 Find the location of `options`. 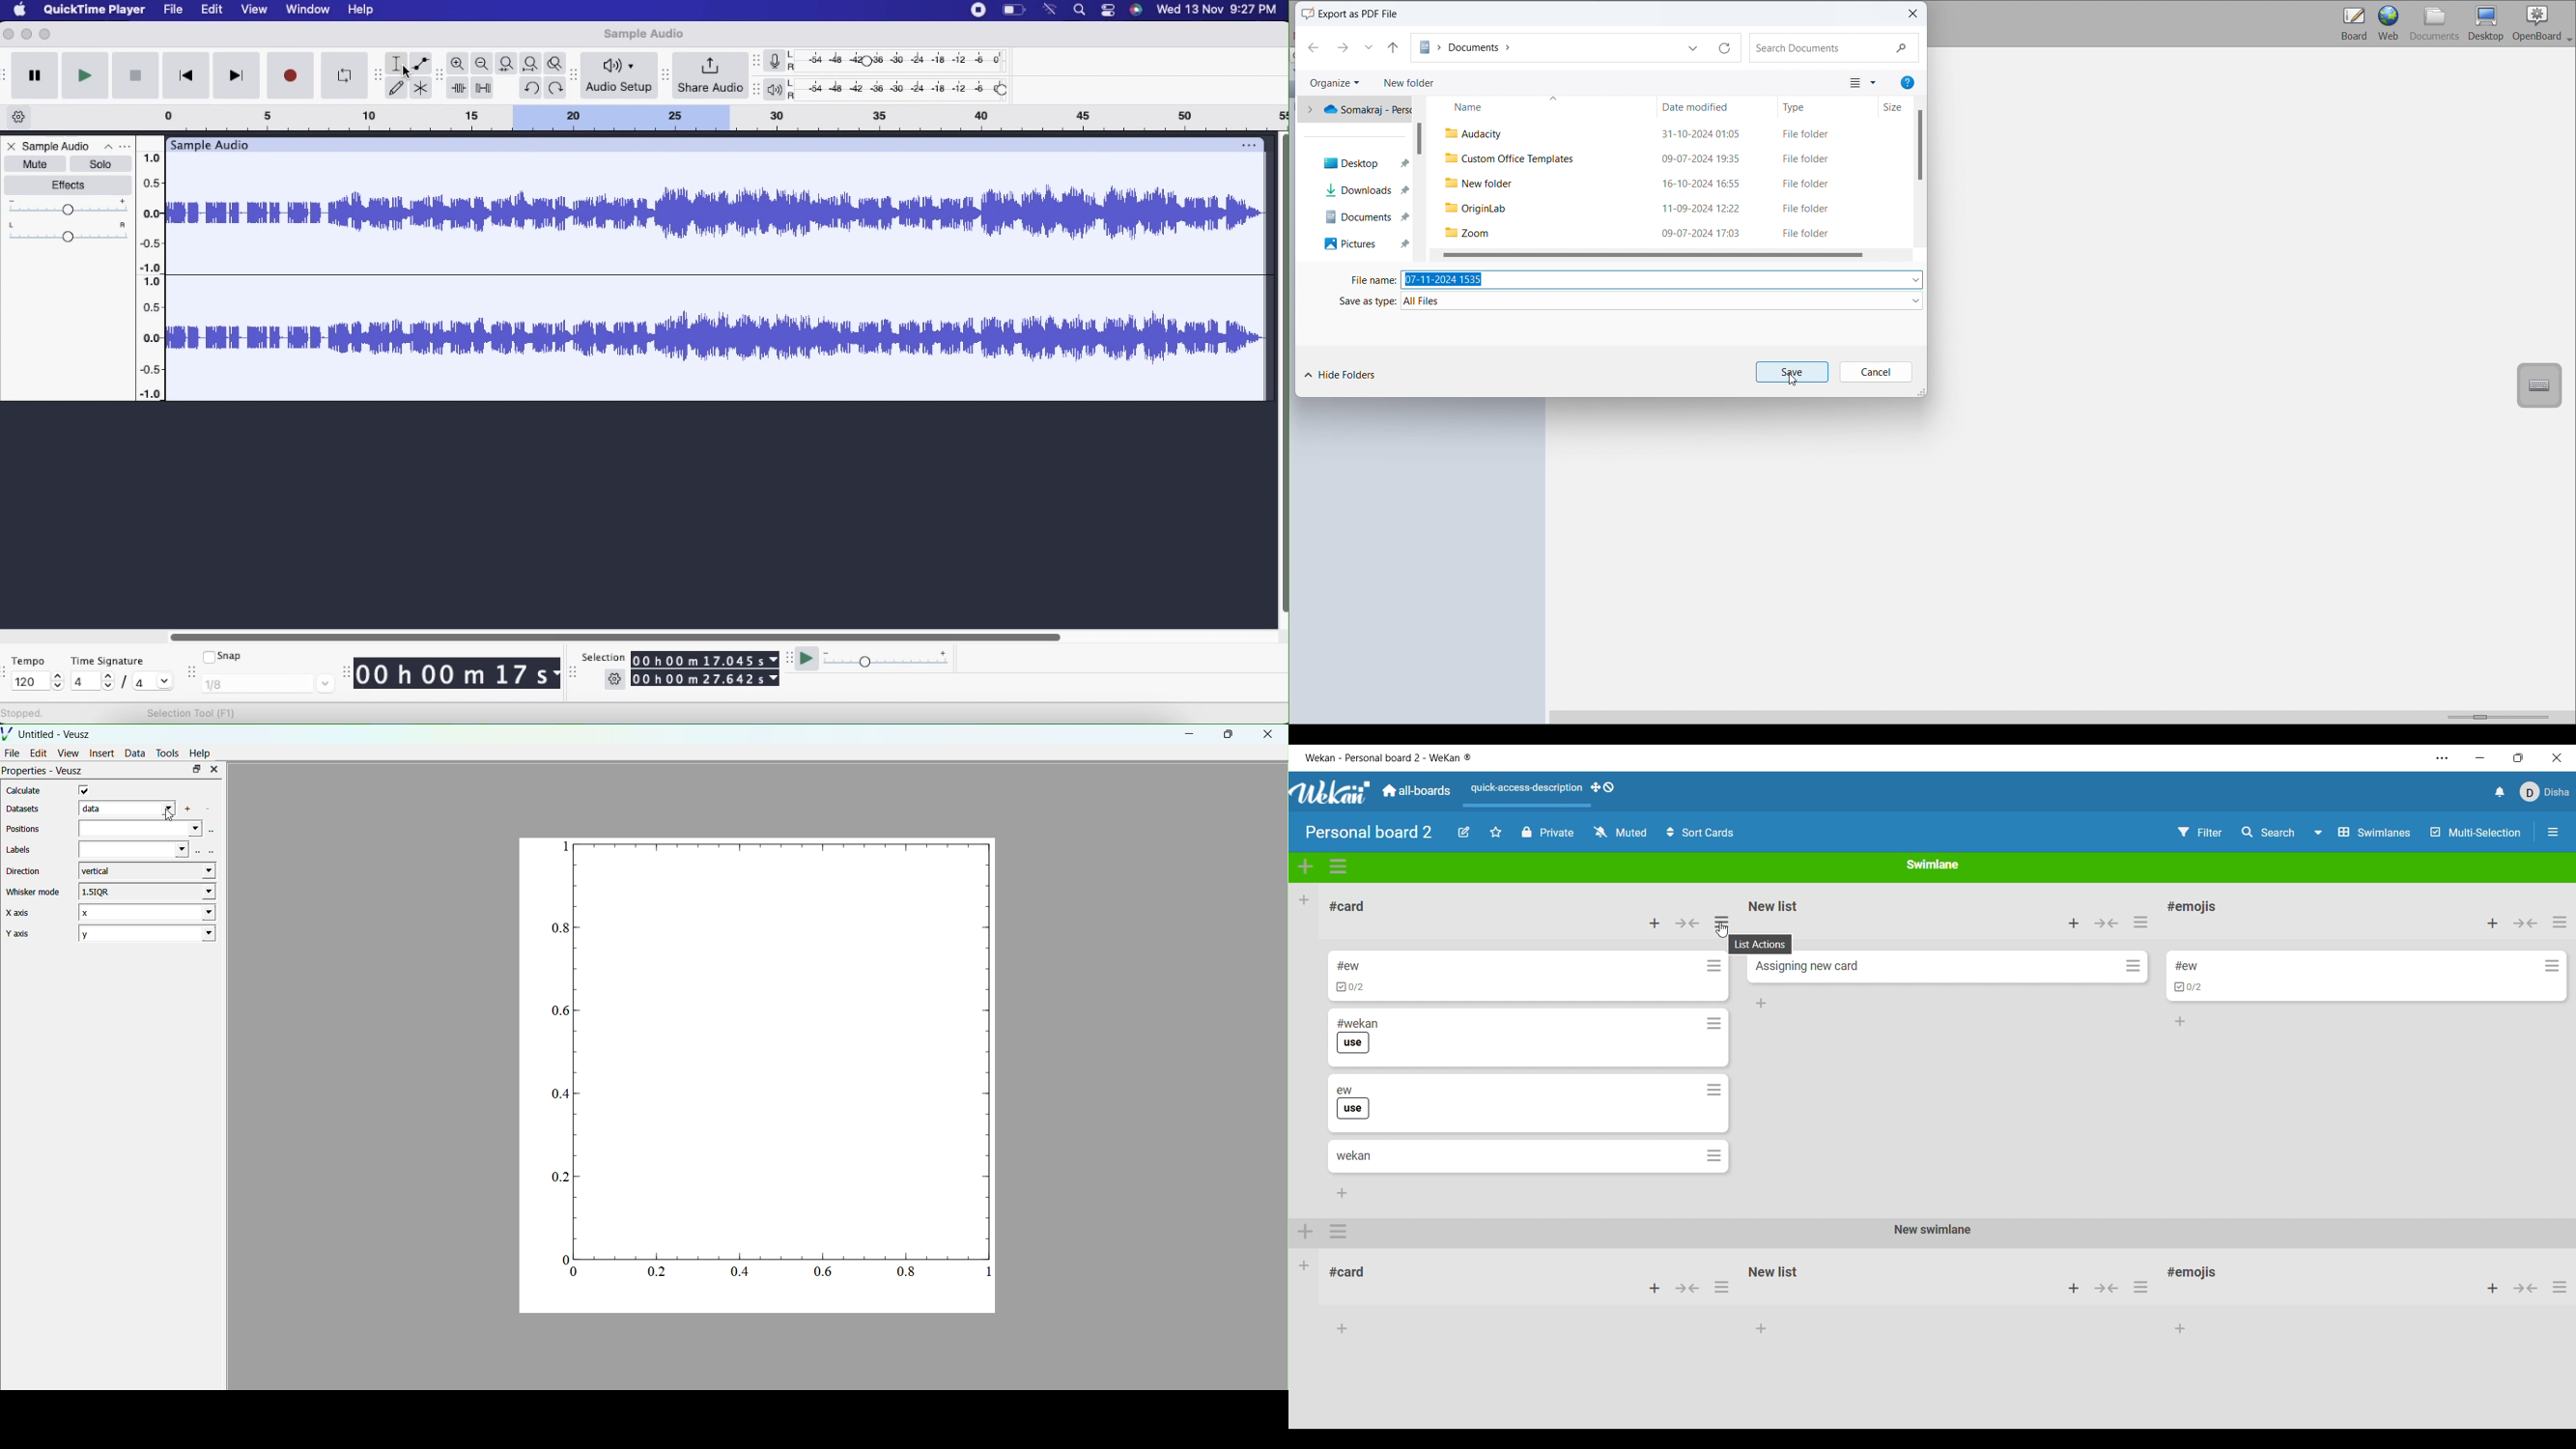

options is located at coordinates (1247, 144).